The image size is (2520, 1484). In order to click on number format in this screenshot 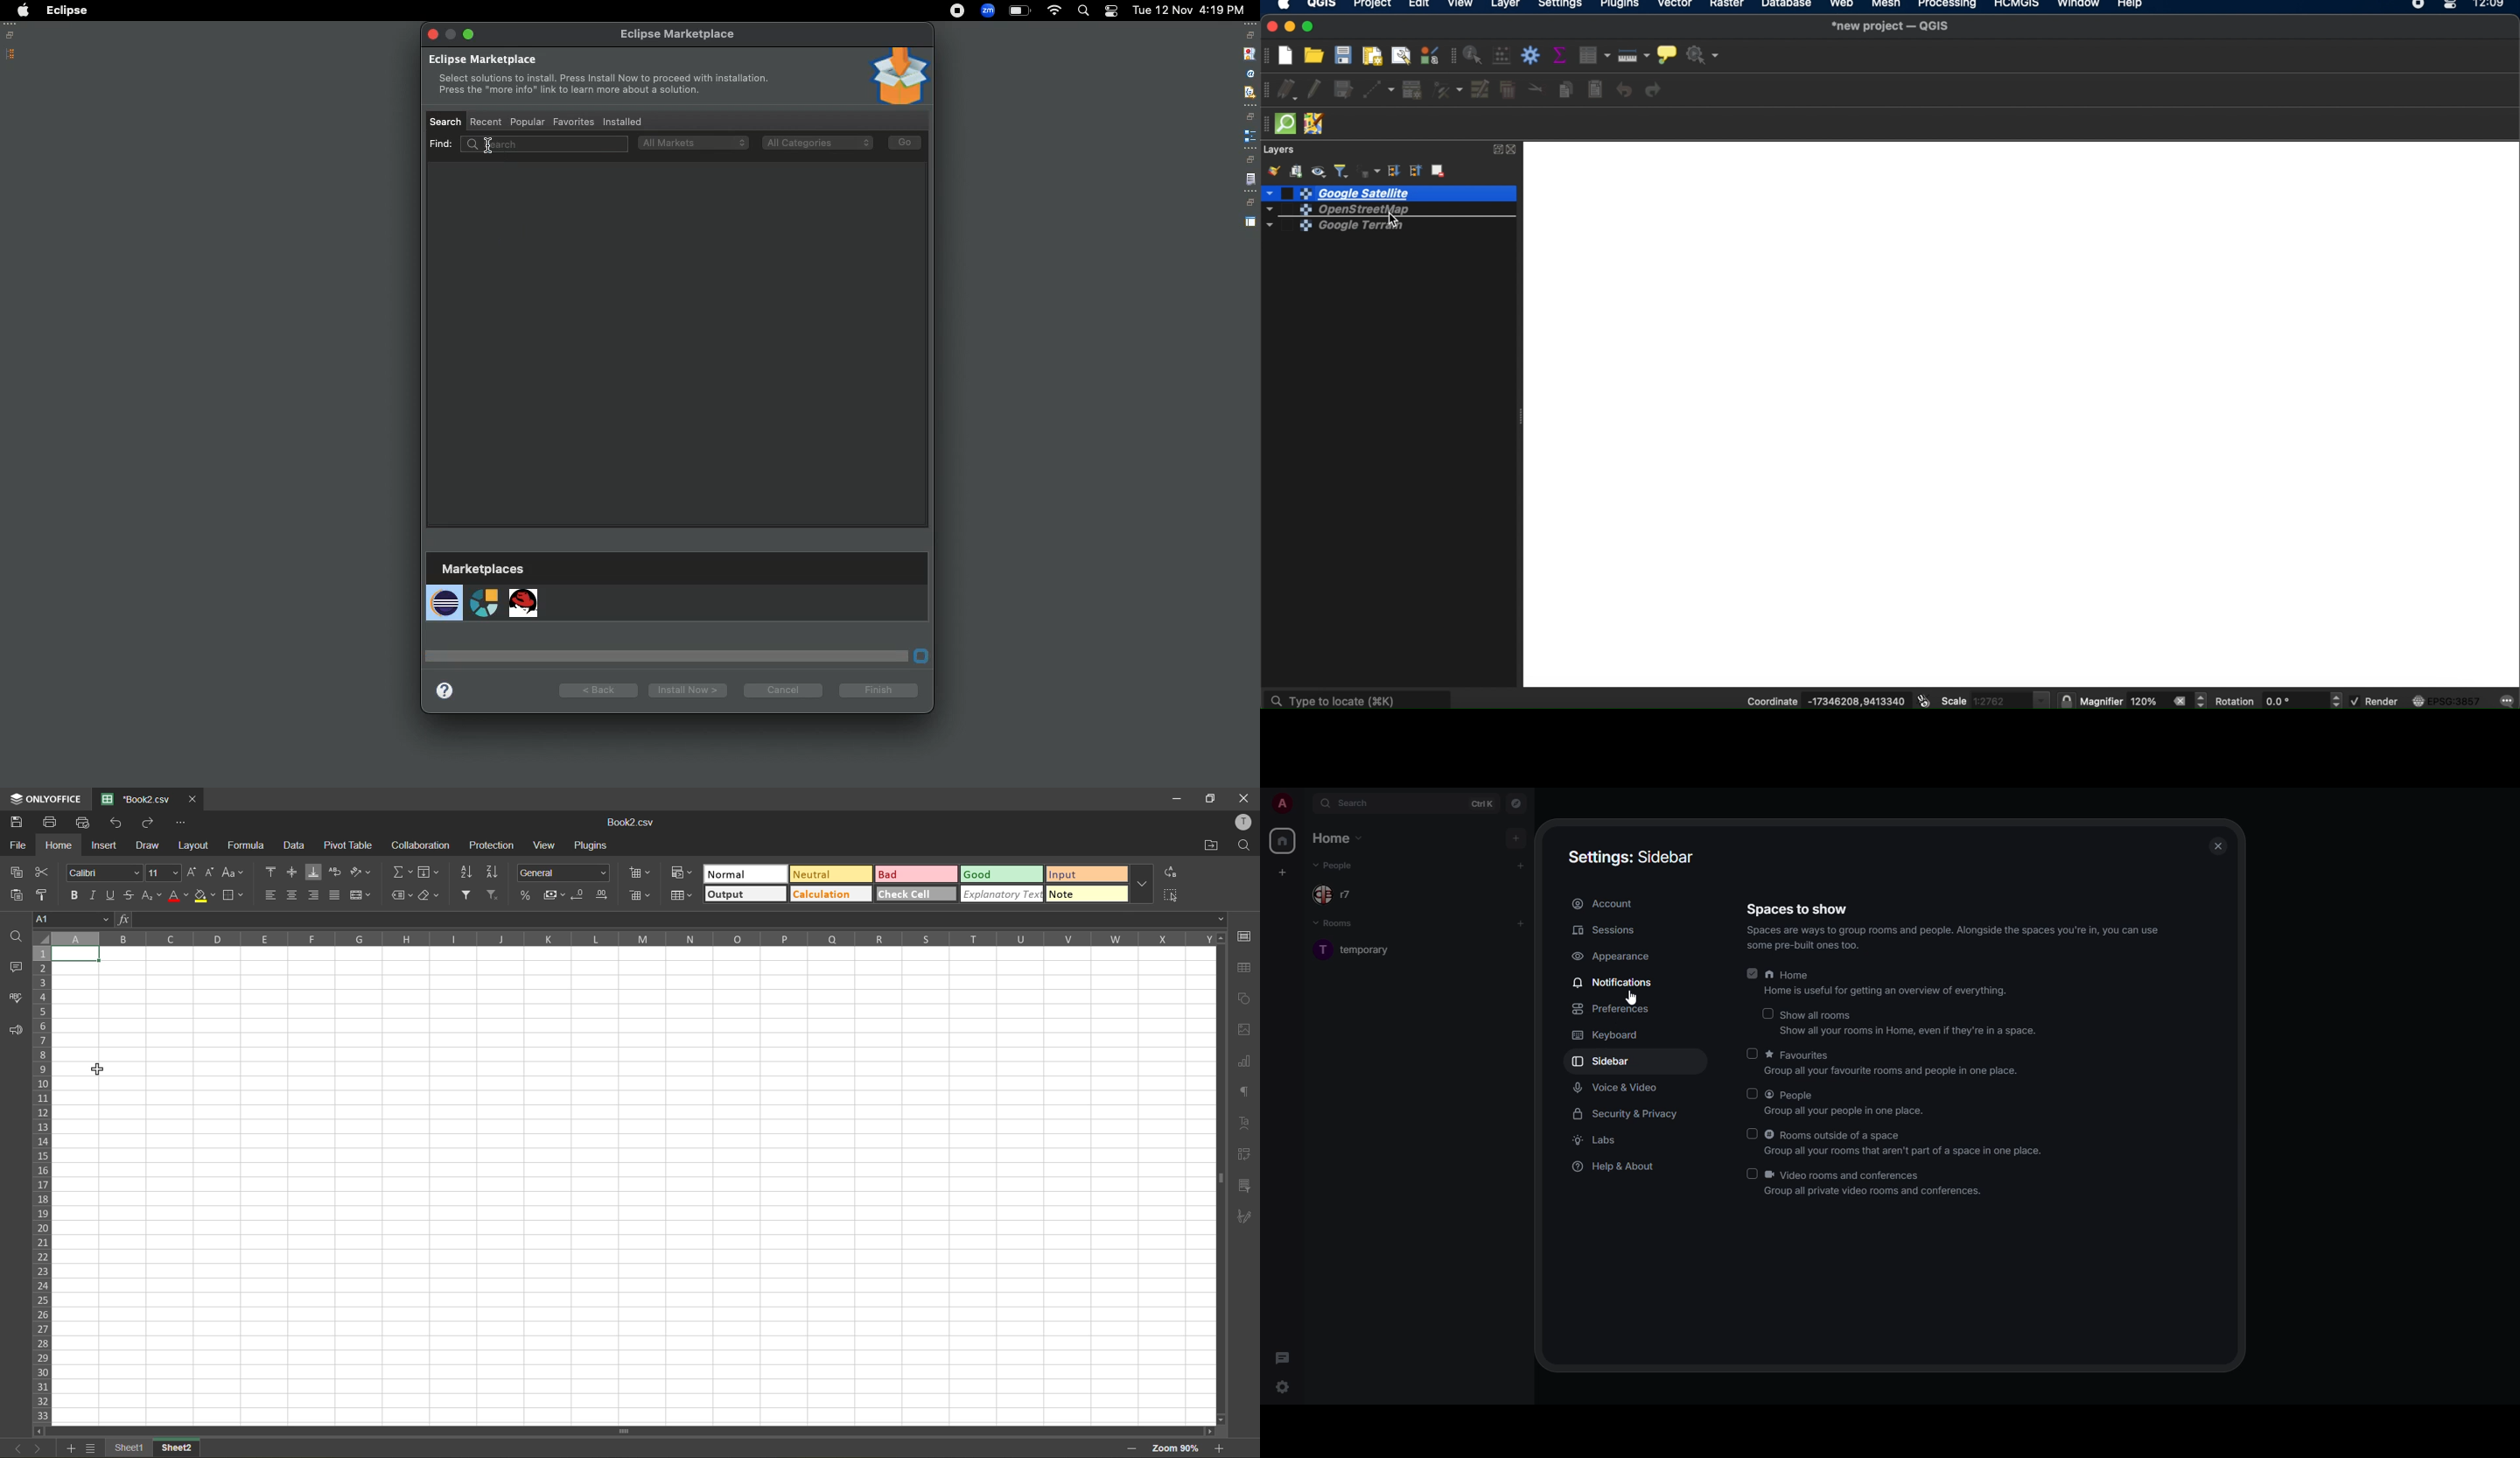, I will do `click(566, 871)`.